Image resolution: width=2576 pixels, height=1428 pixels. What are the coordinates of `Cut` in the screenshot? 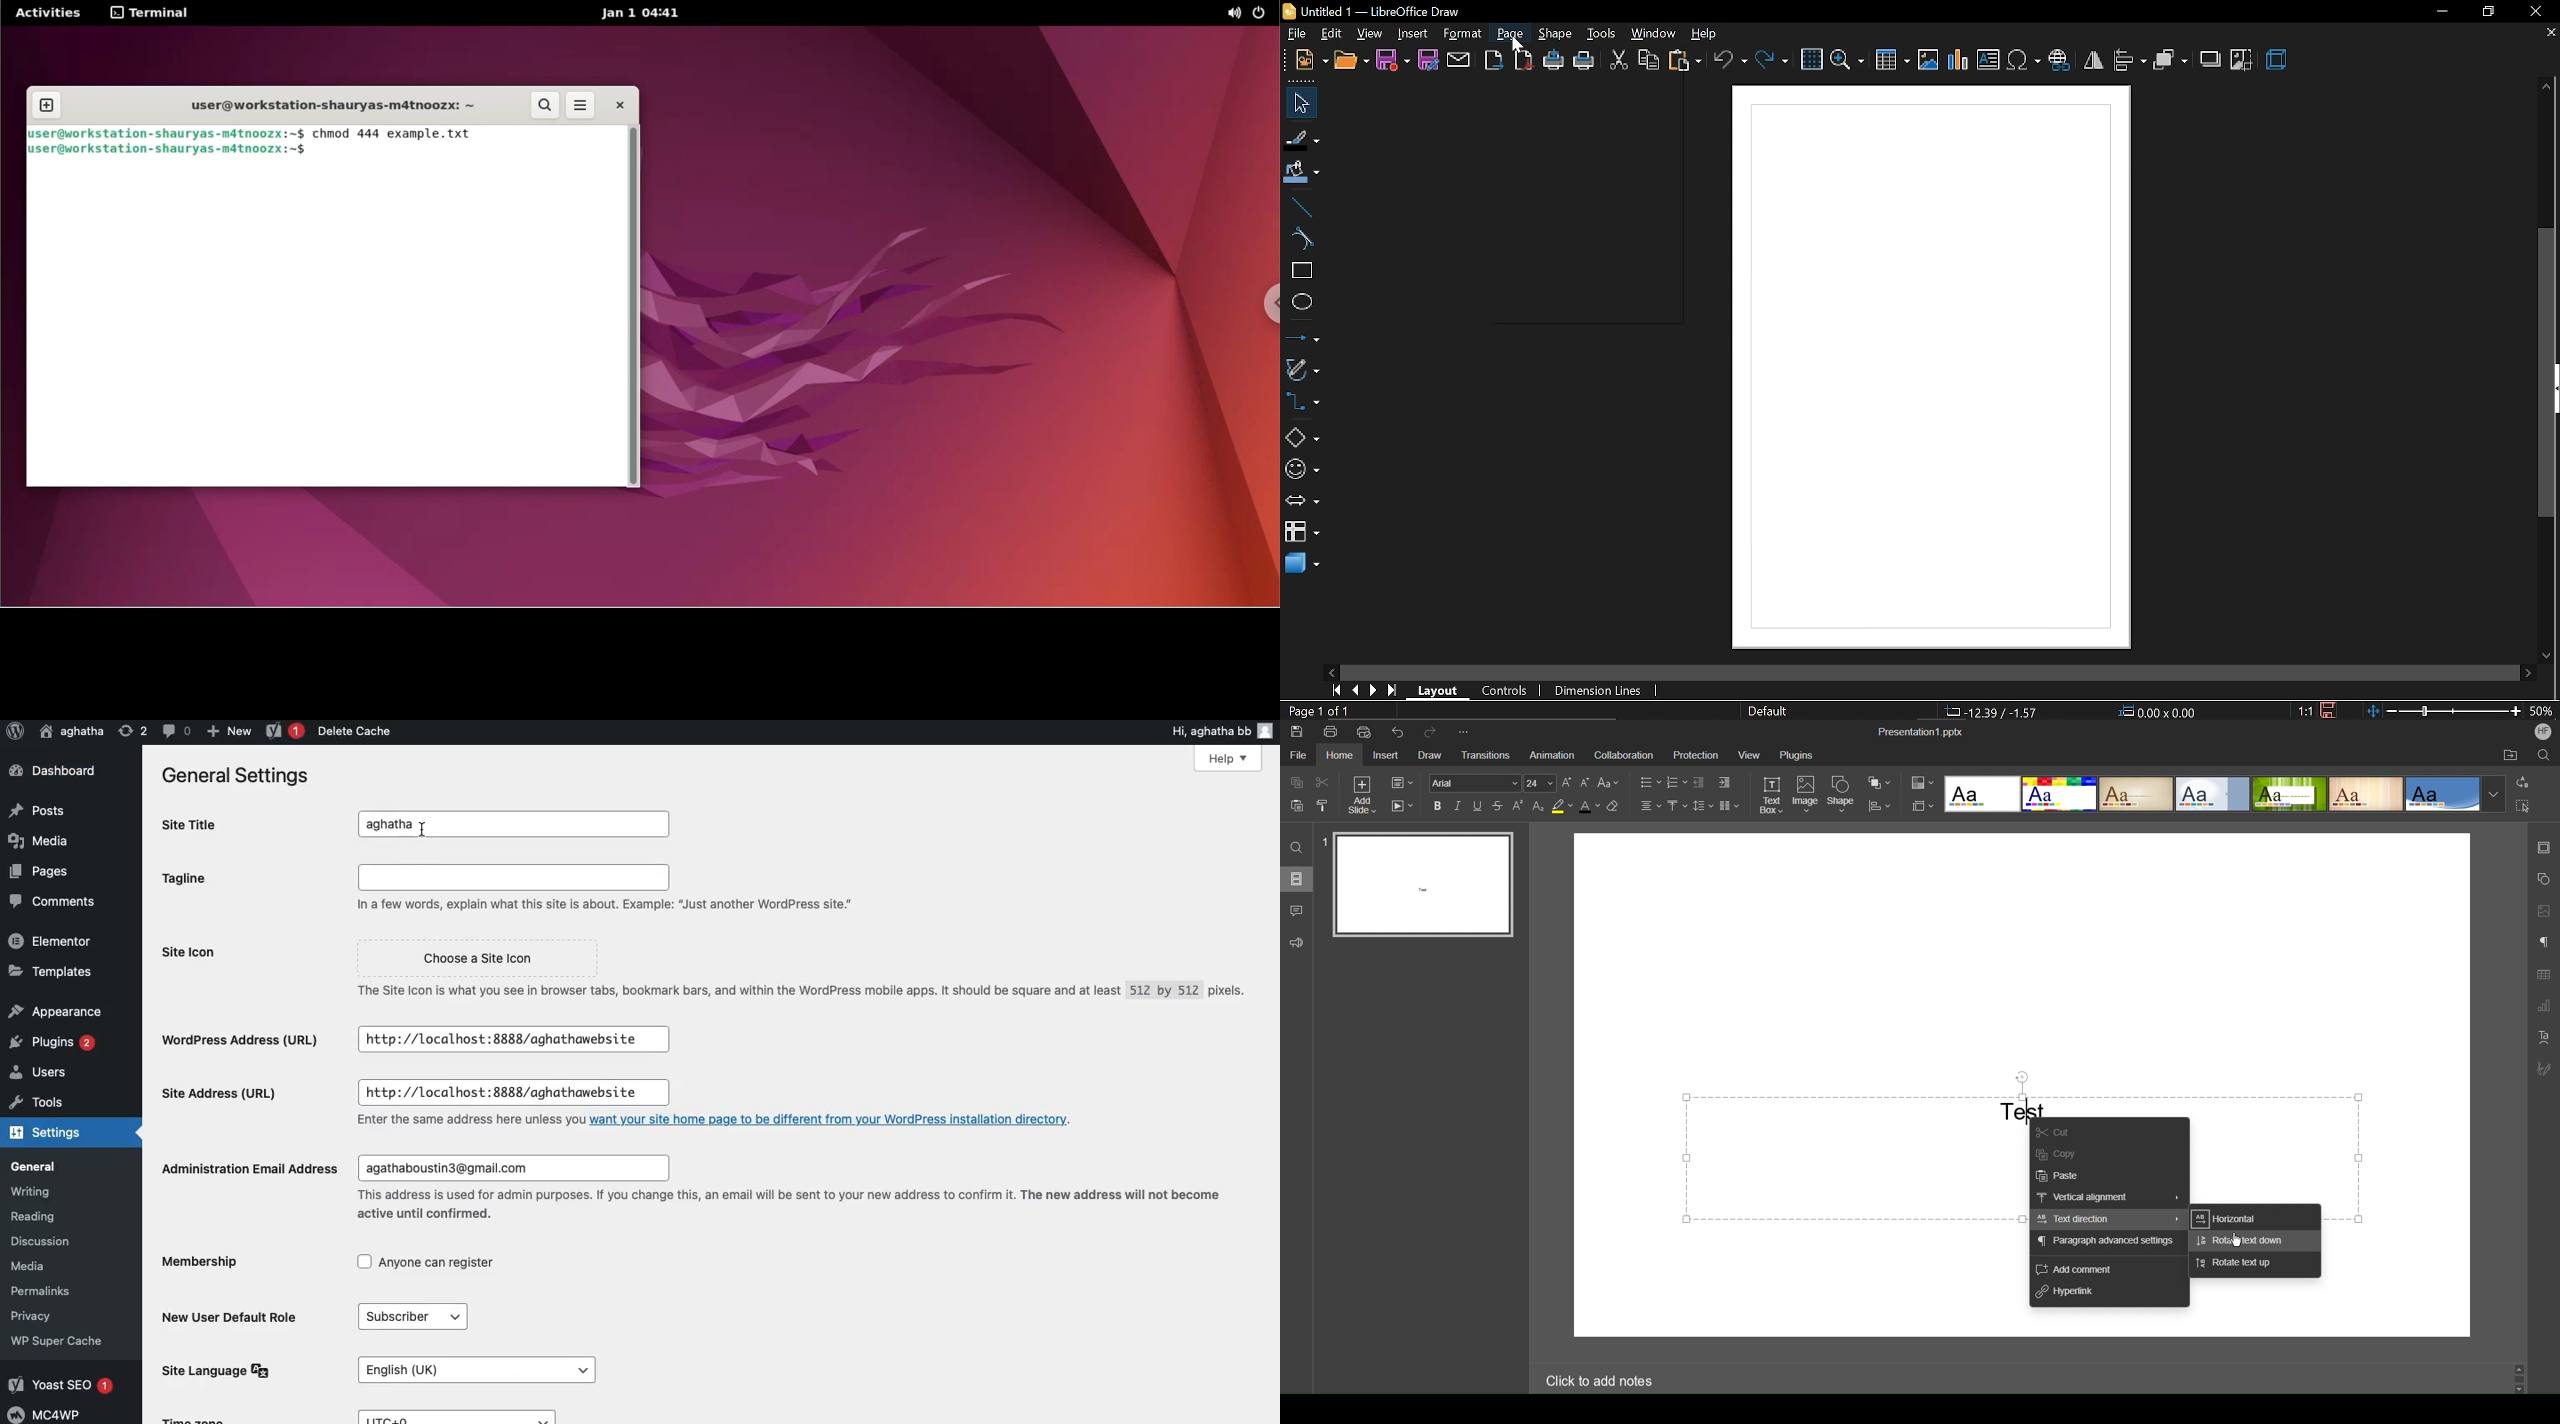 It's located at (1324, 781).